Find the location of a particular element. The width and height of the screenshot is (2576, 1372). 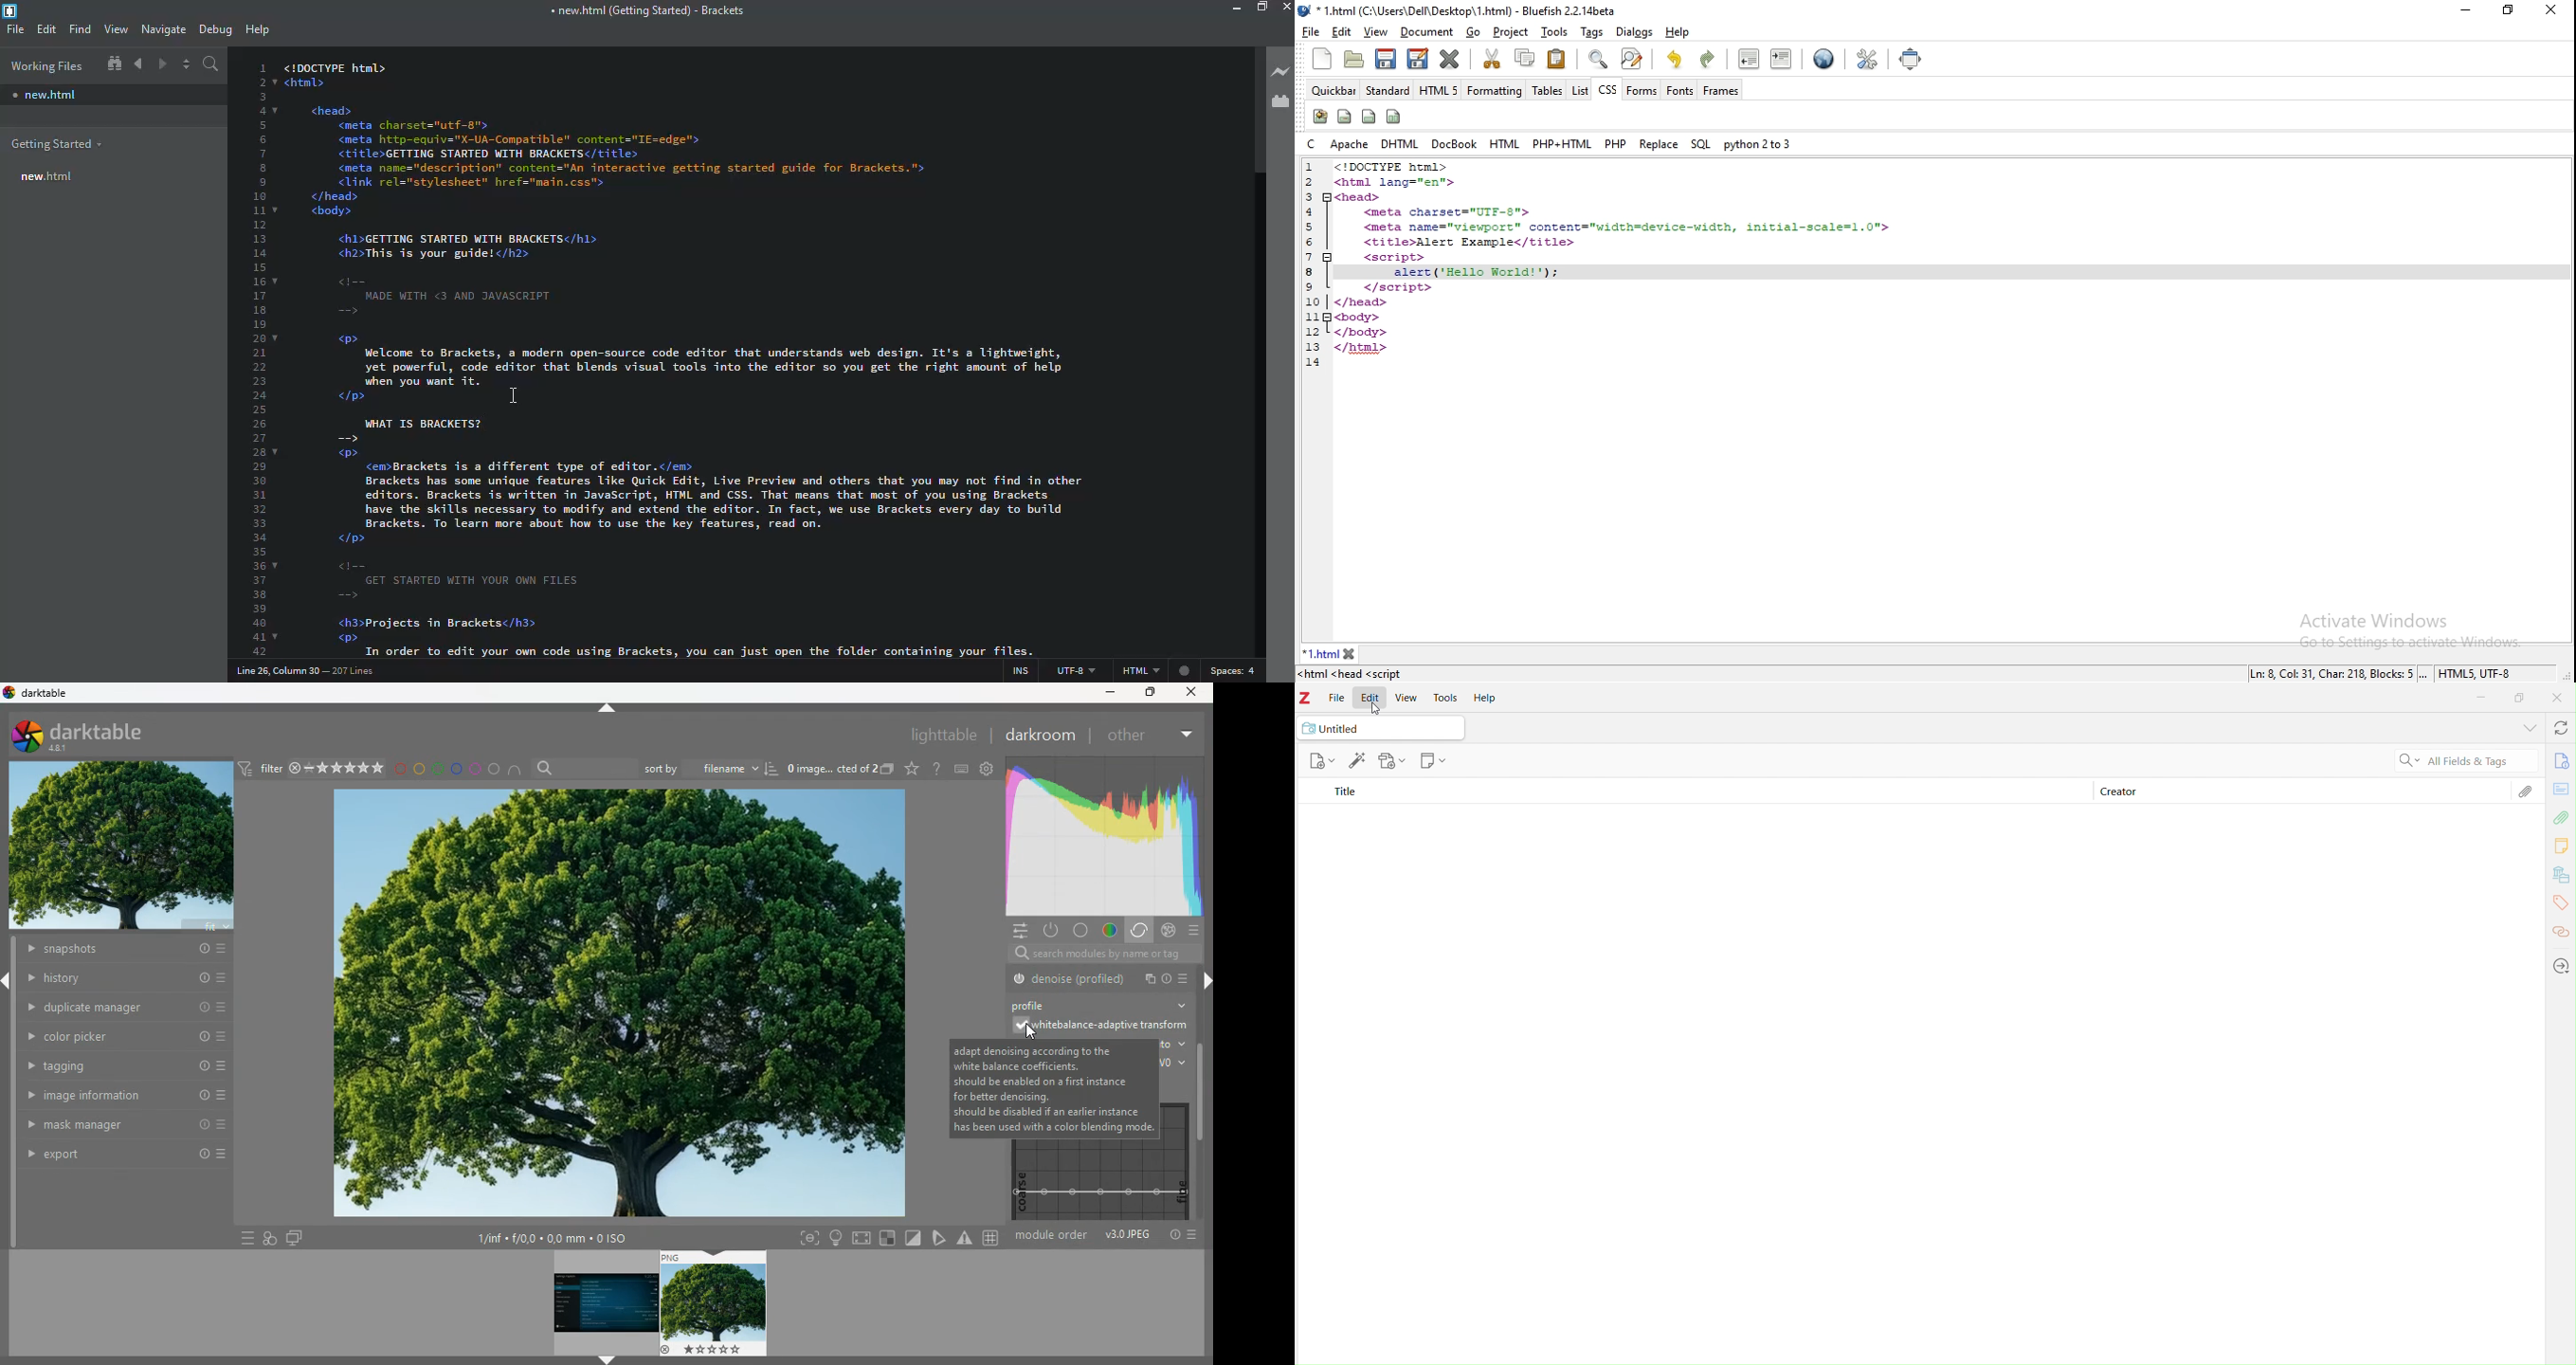

4 is located at coordinates (1312, 211).